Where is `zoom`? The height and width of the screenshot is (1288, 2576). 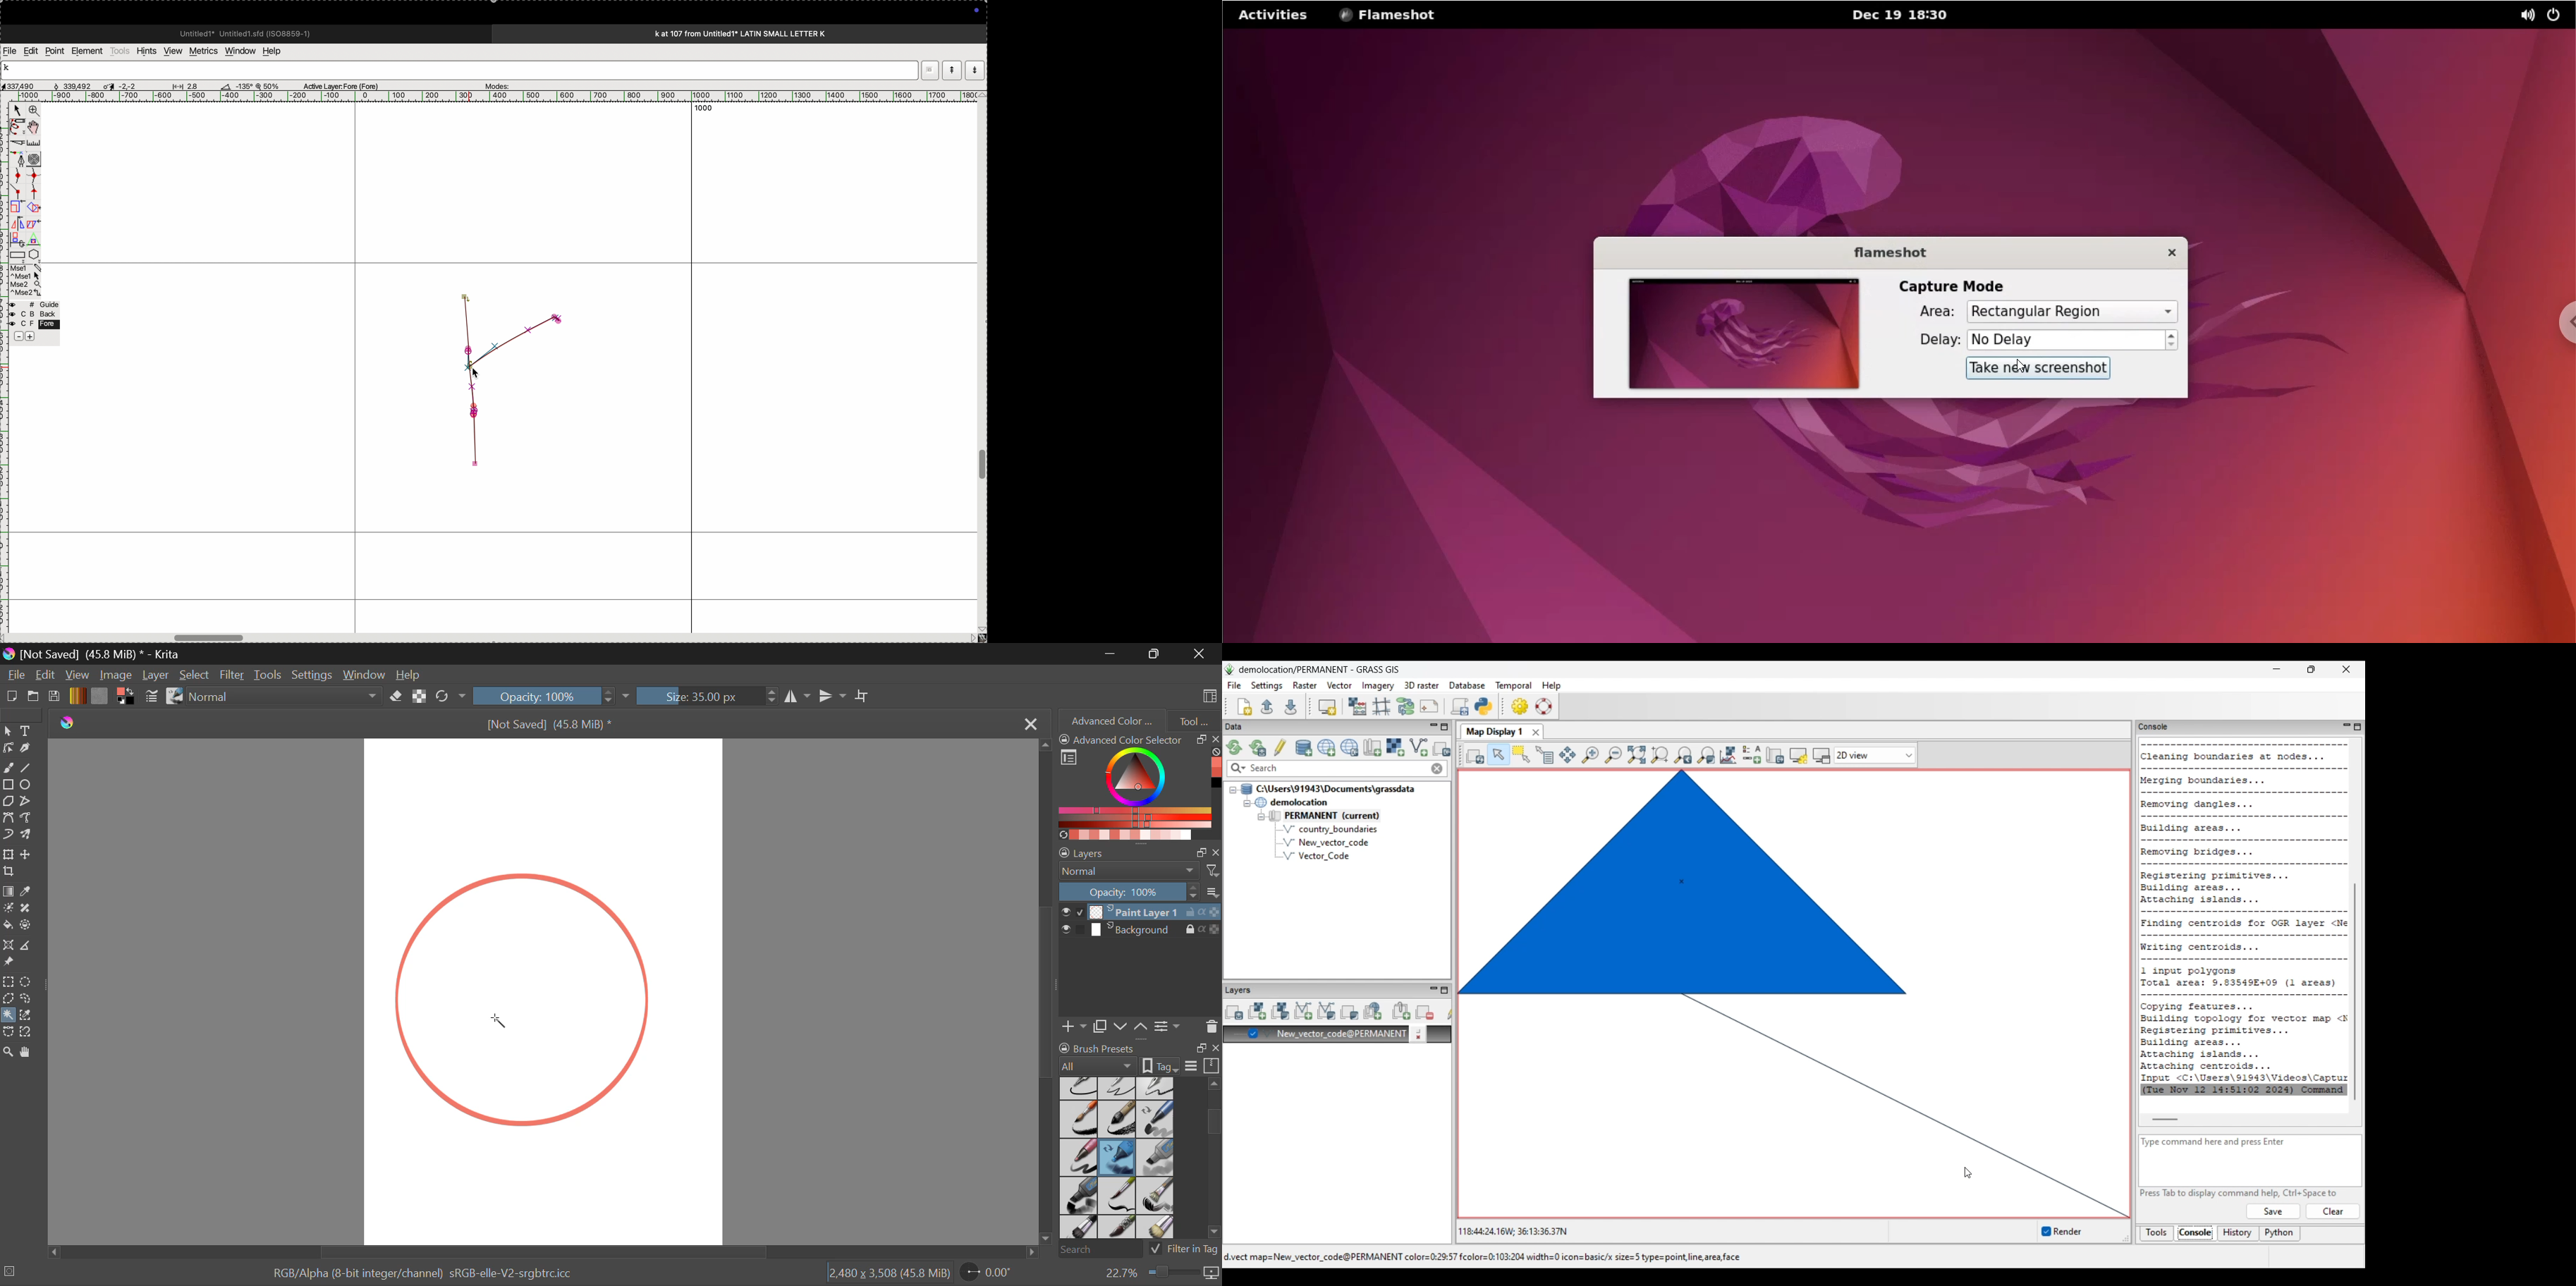 zoom is located at coordinates (271, 86).